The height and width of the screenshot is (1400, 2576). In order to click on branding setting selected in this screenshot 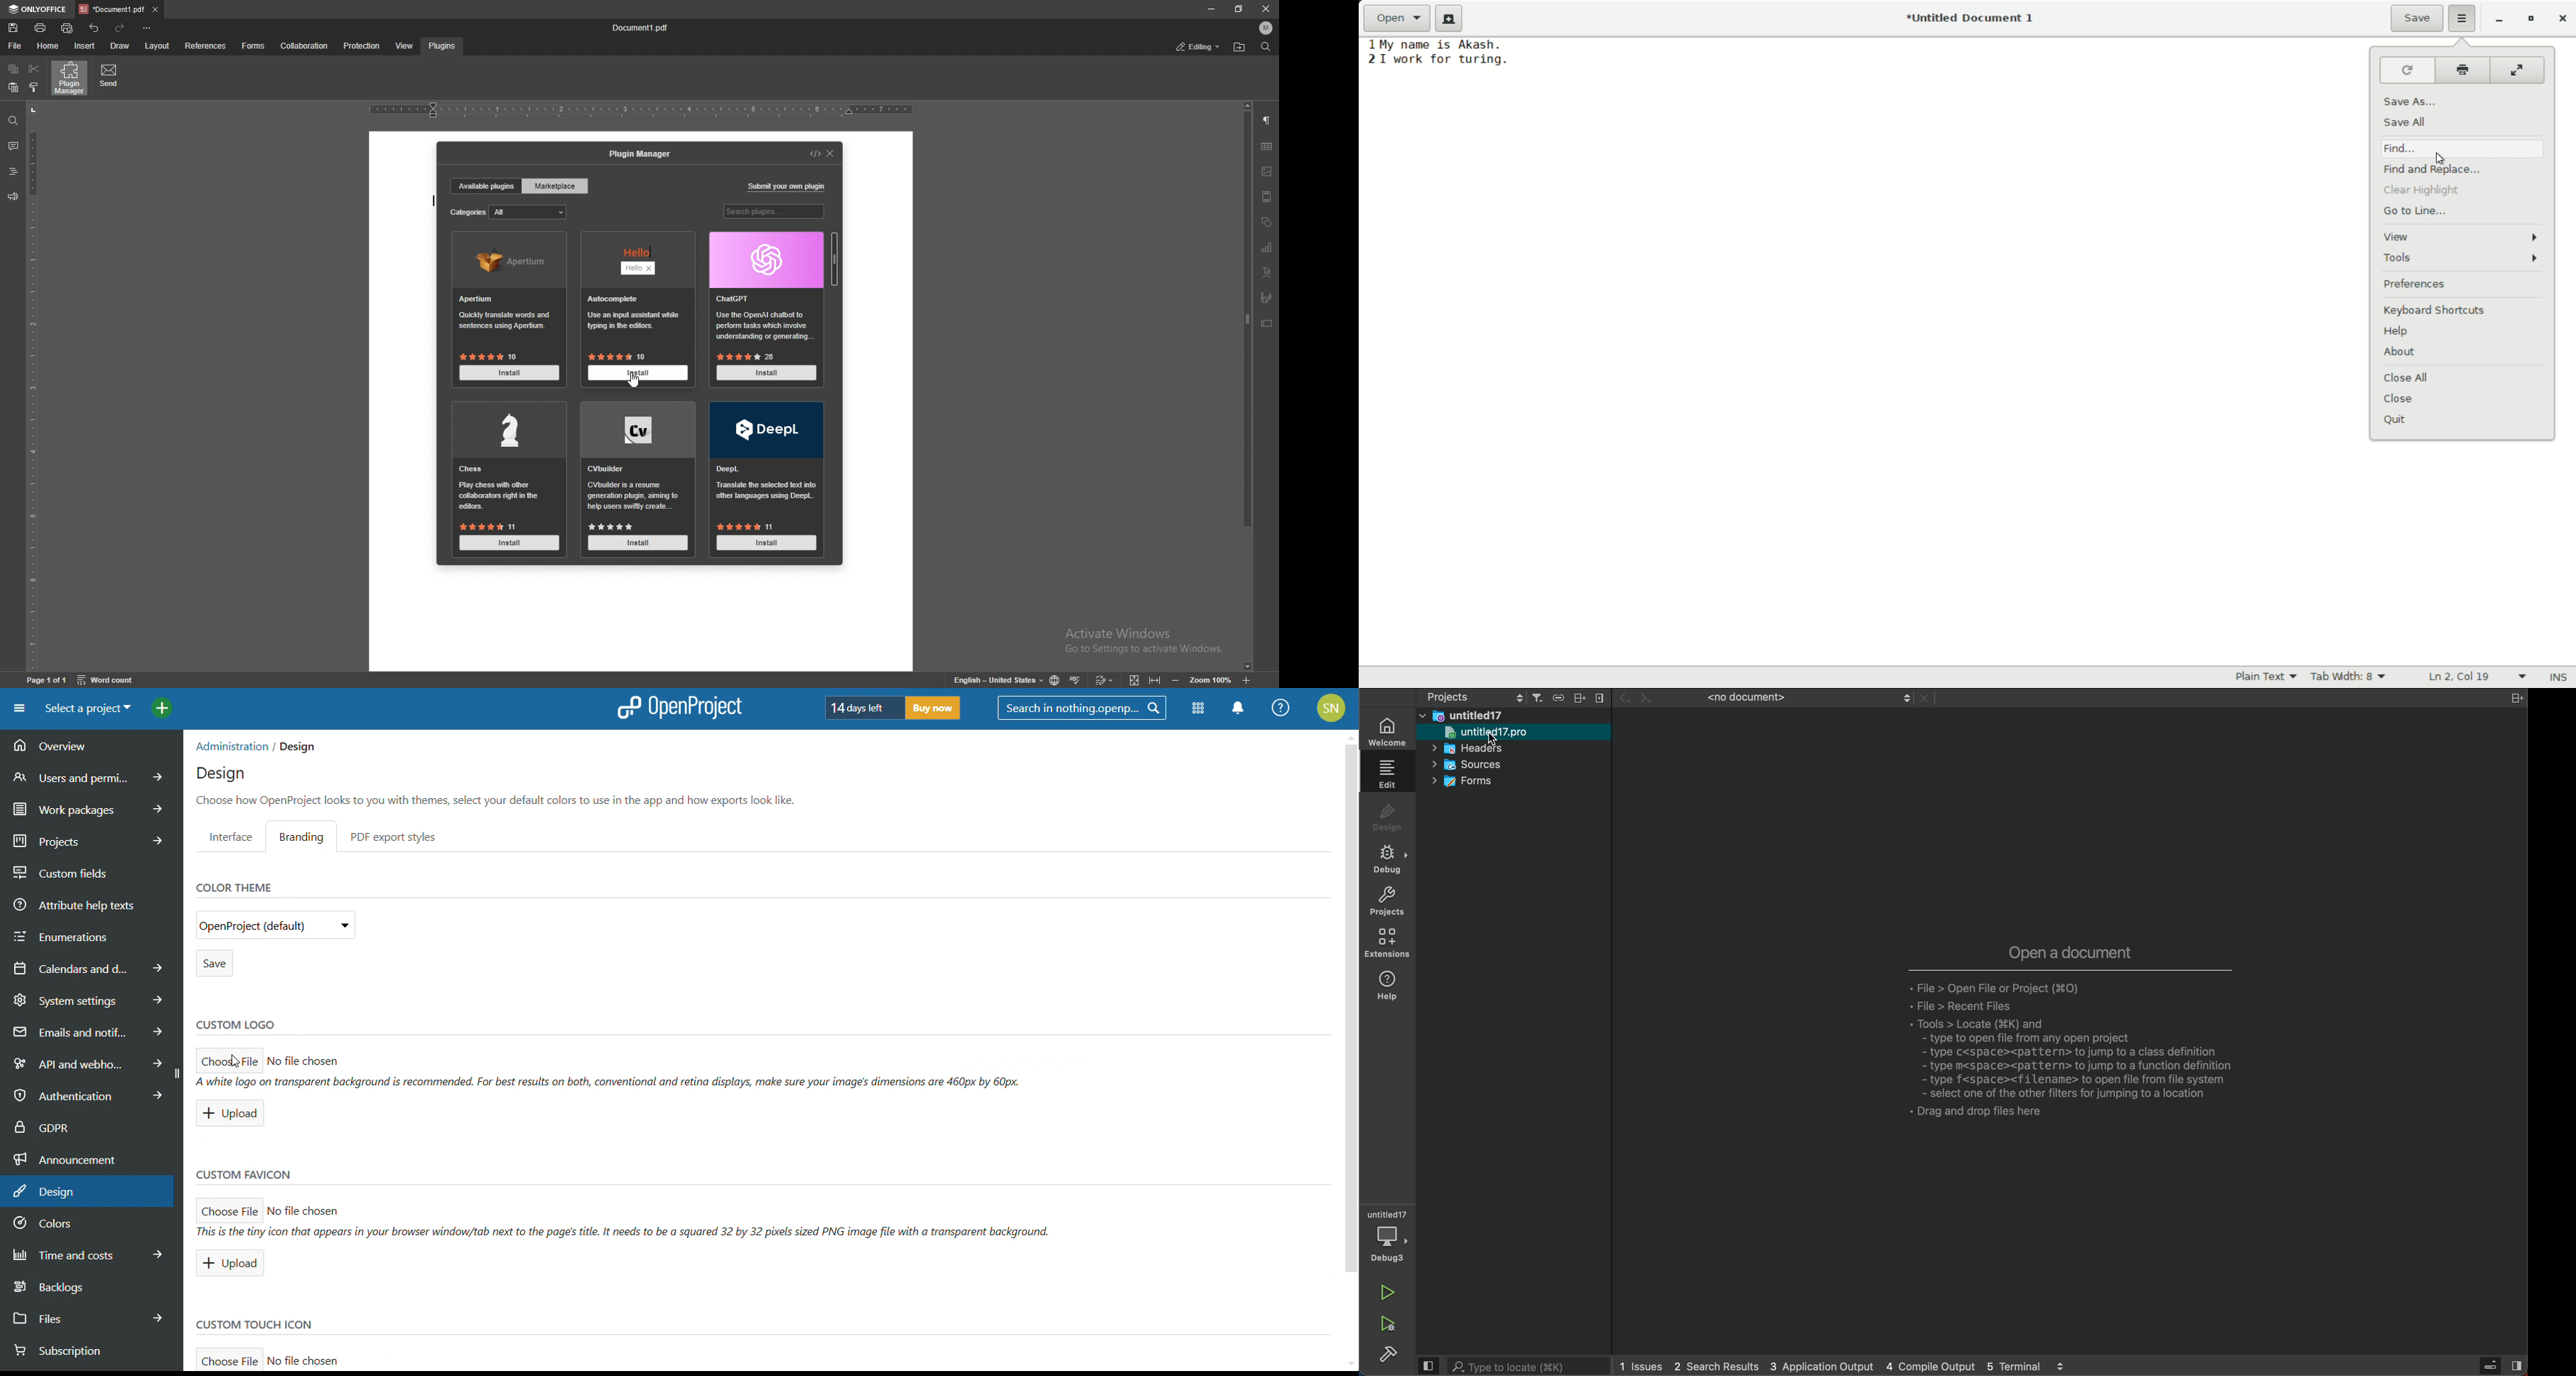, I will do `click(306, 837)`.